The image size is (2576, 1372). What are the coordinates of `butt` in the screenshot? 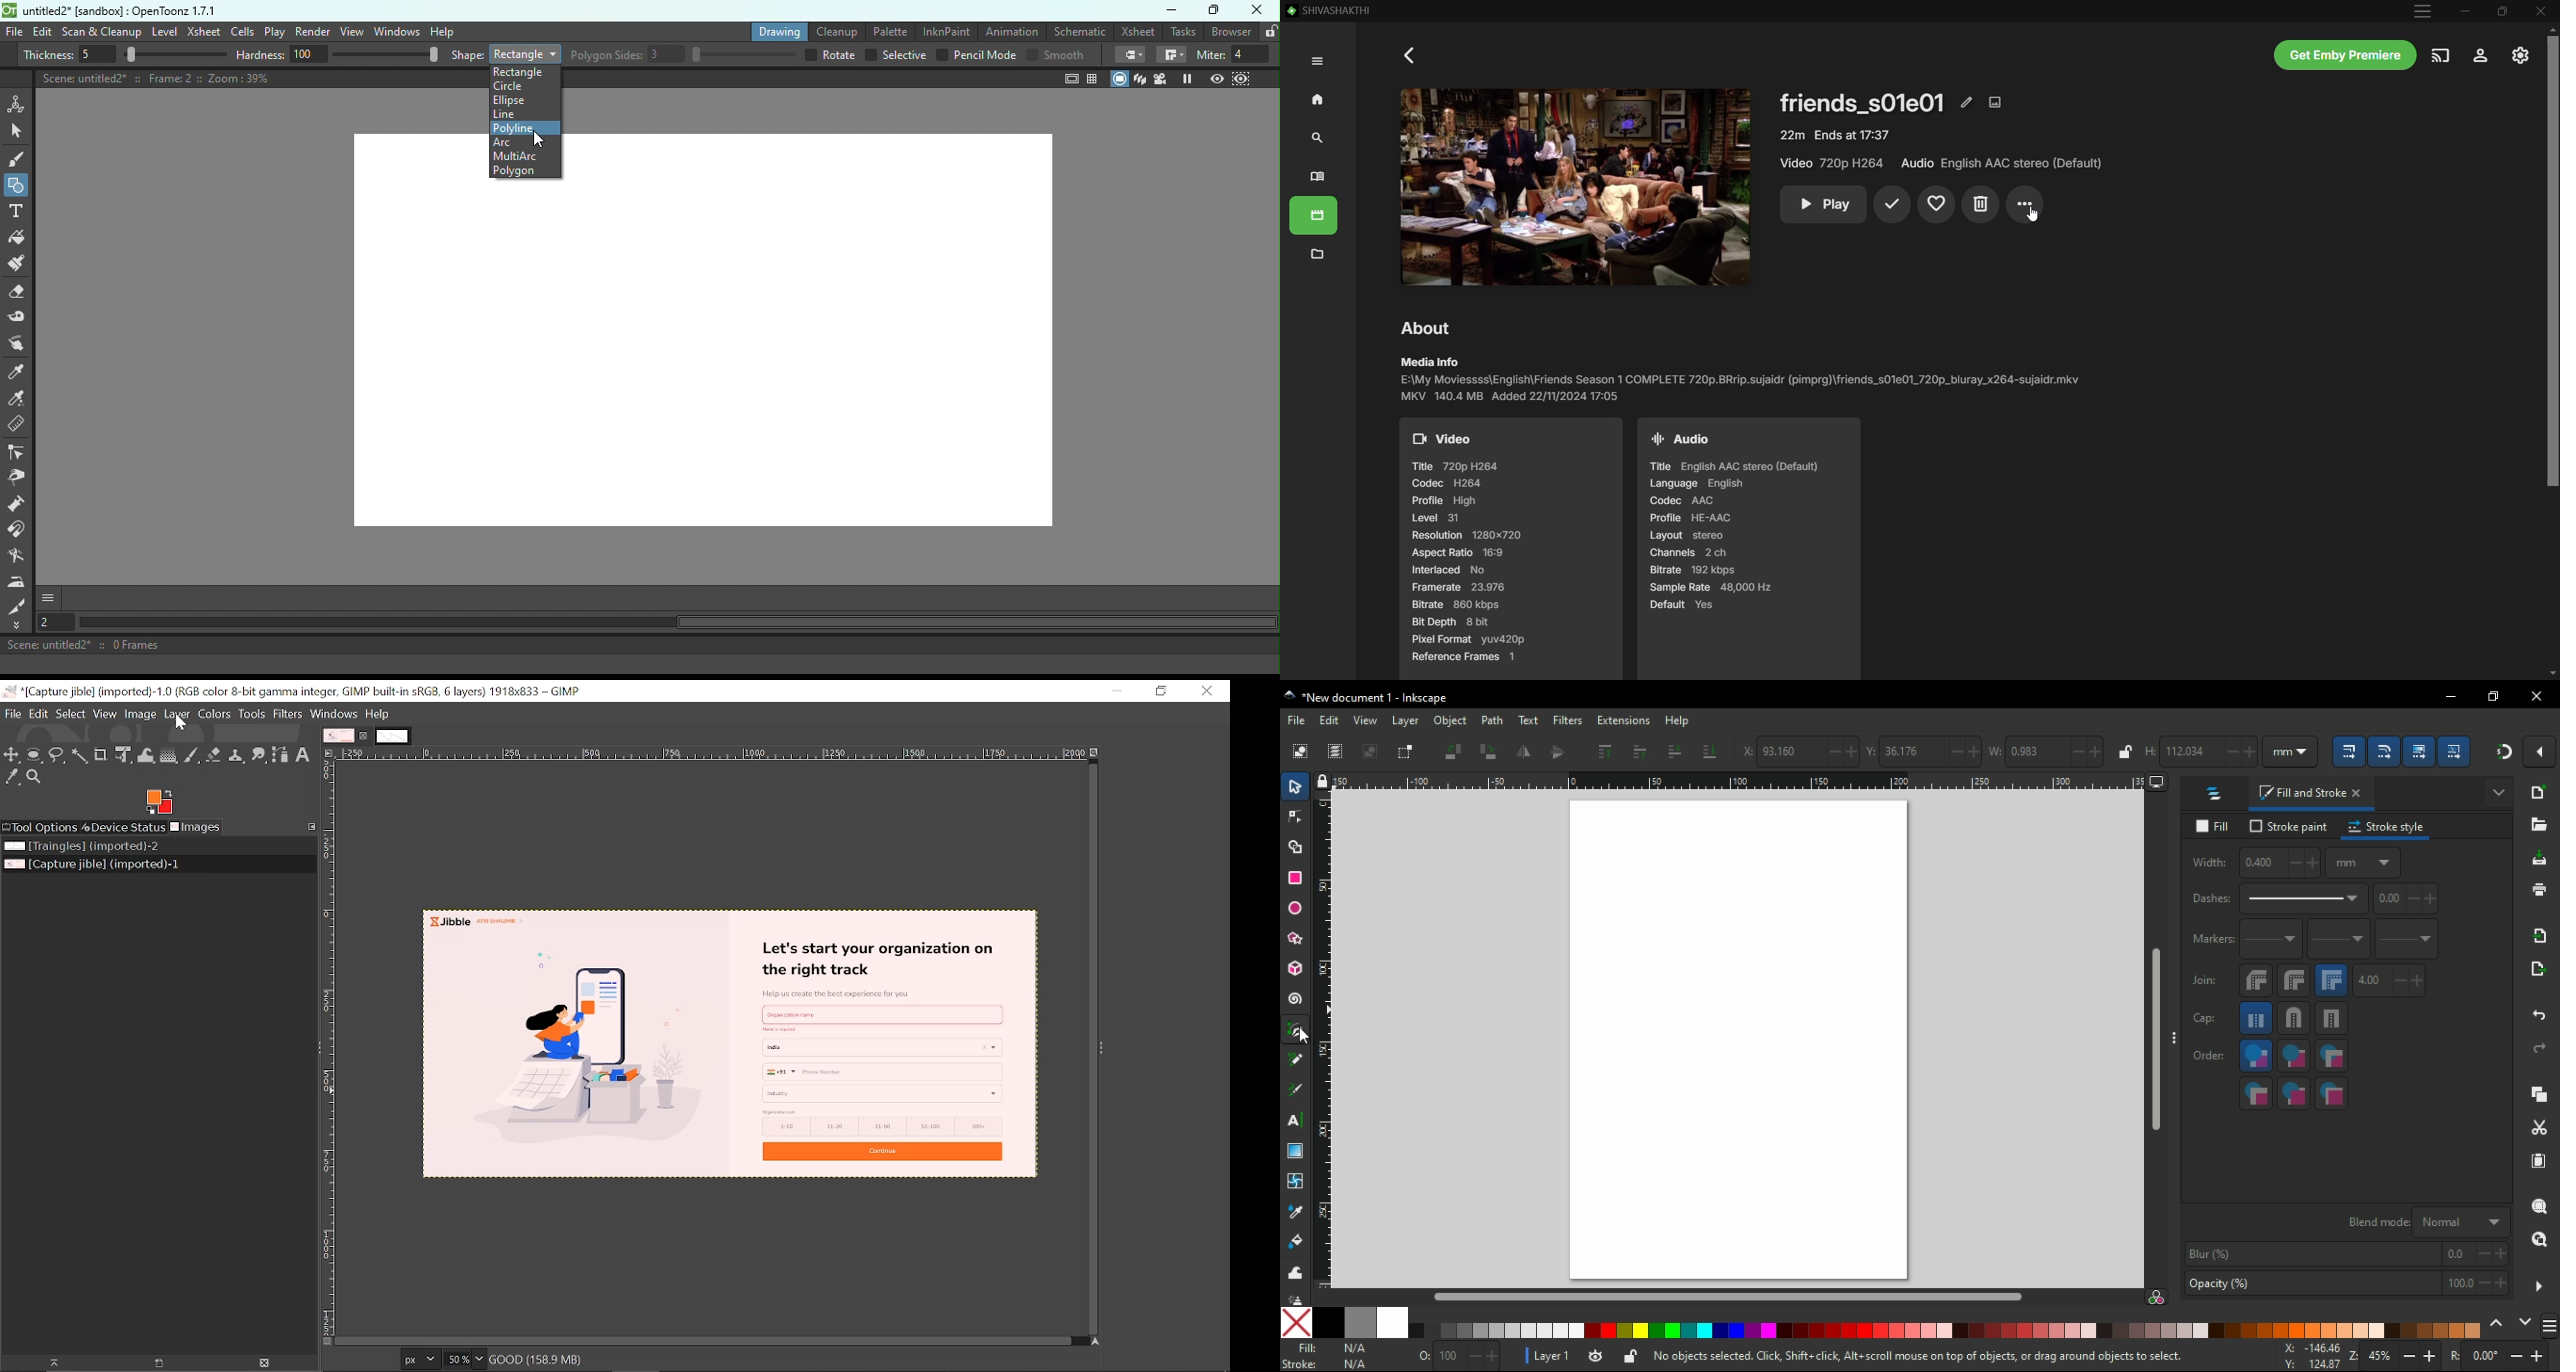 It's located at (2257, 1018).